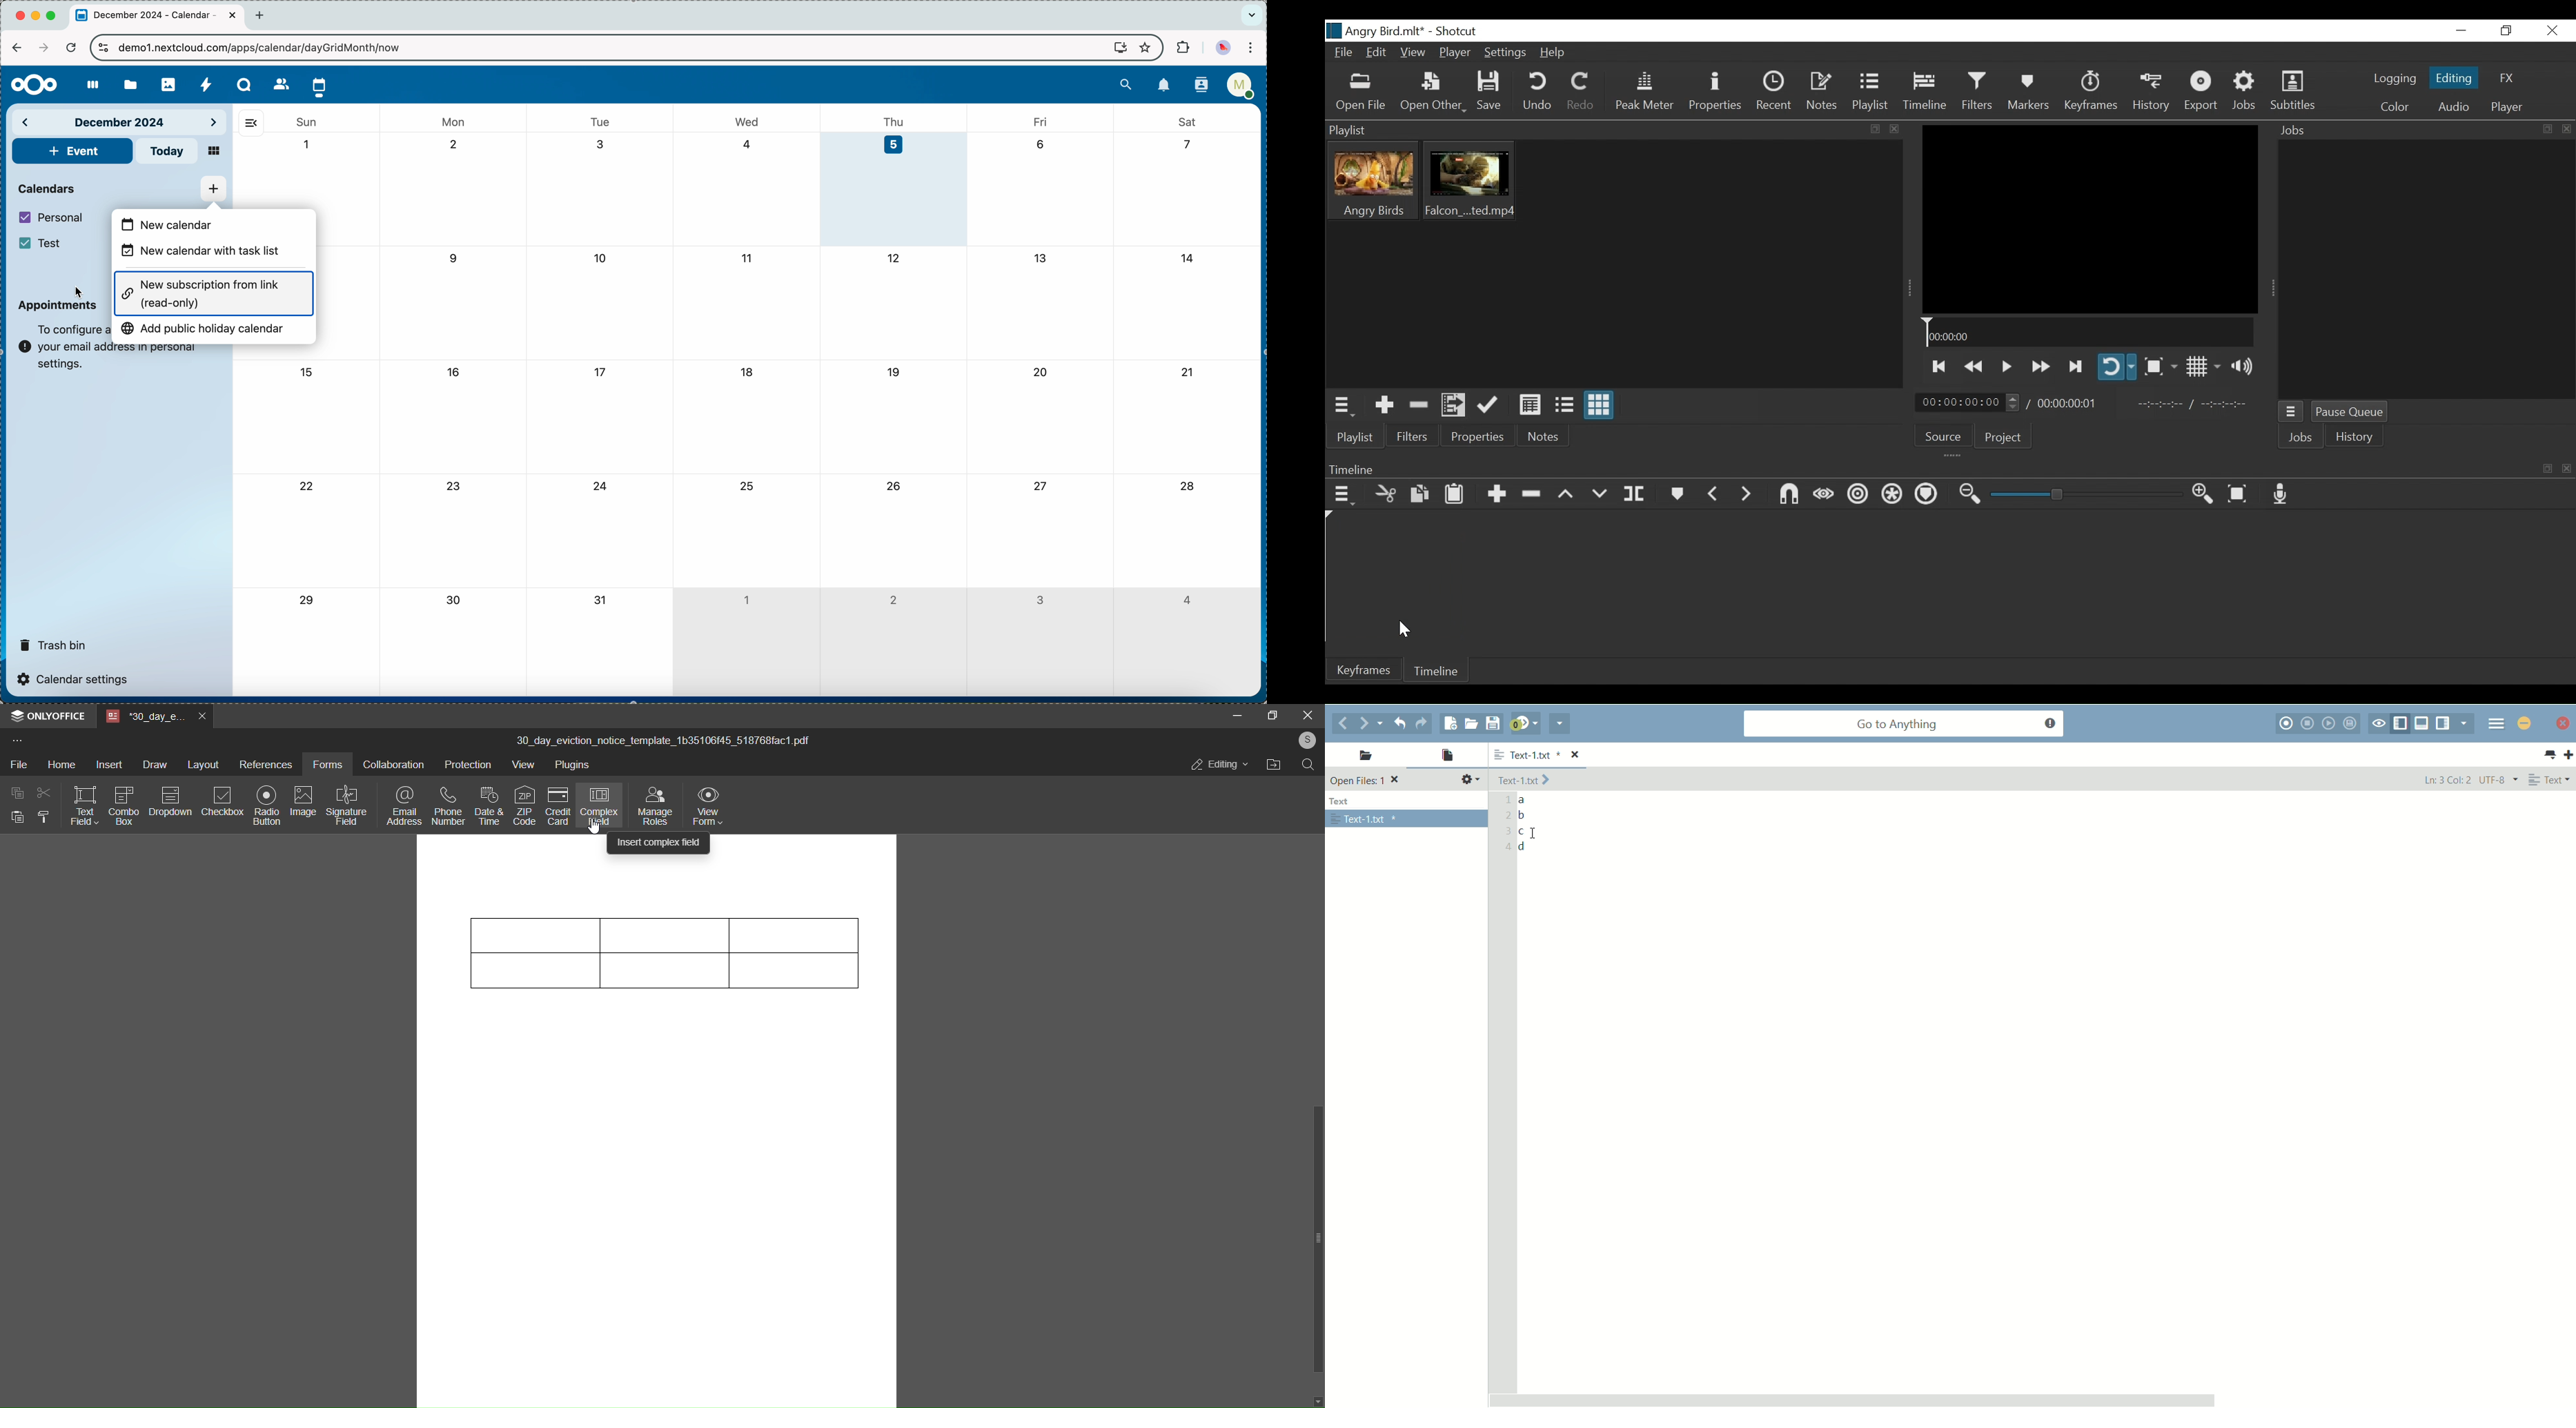  I want to click on Export, so click(2201, 92).